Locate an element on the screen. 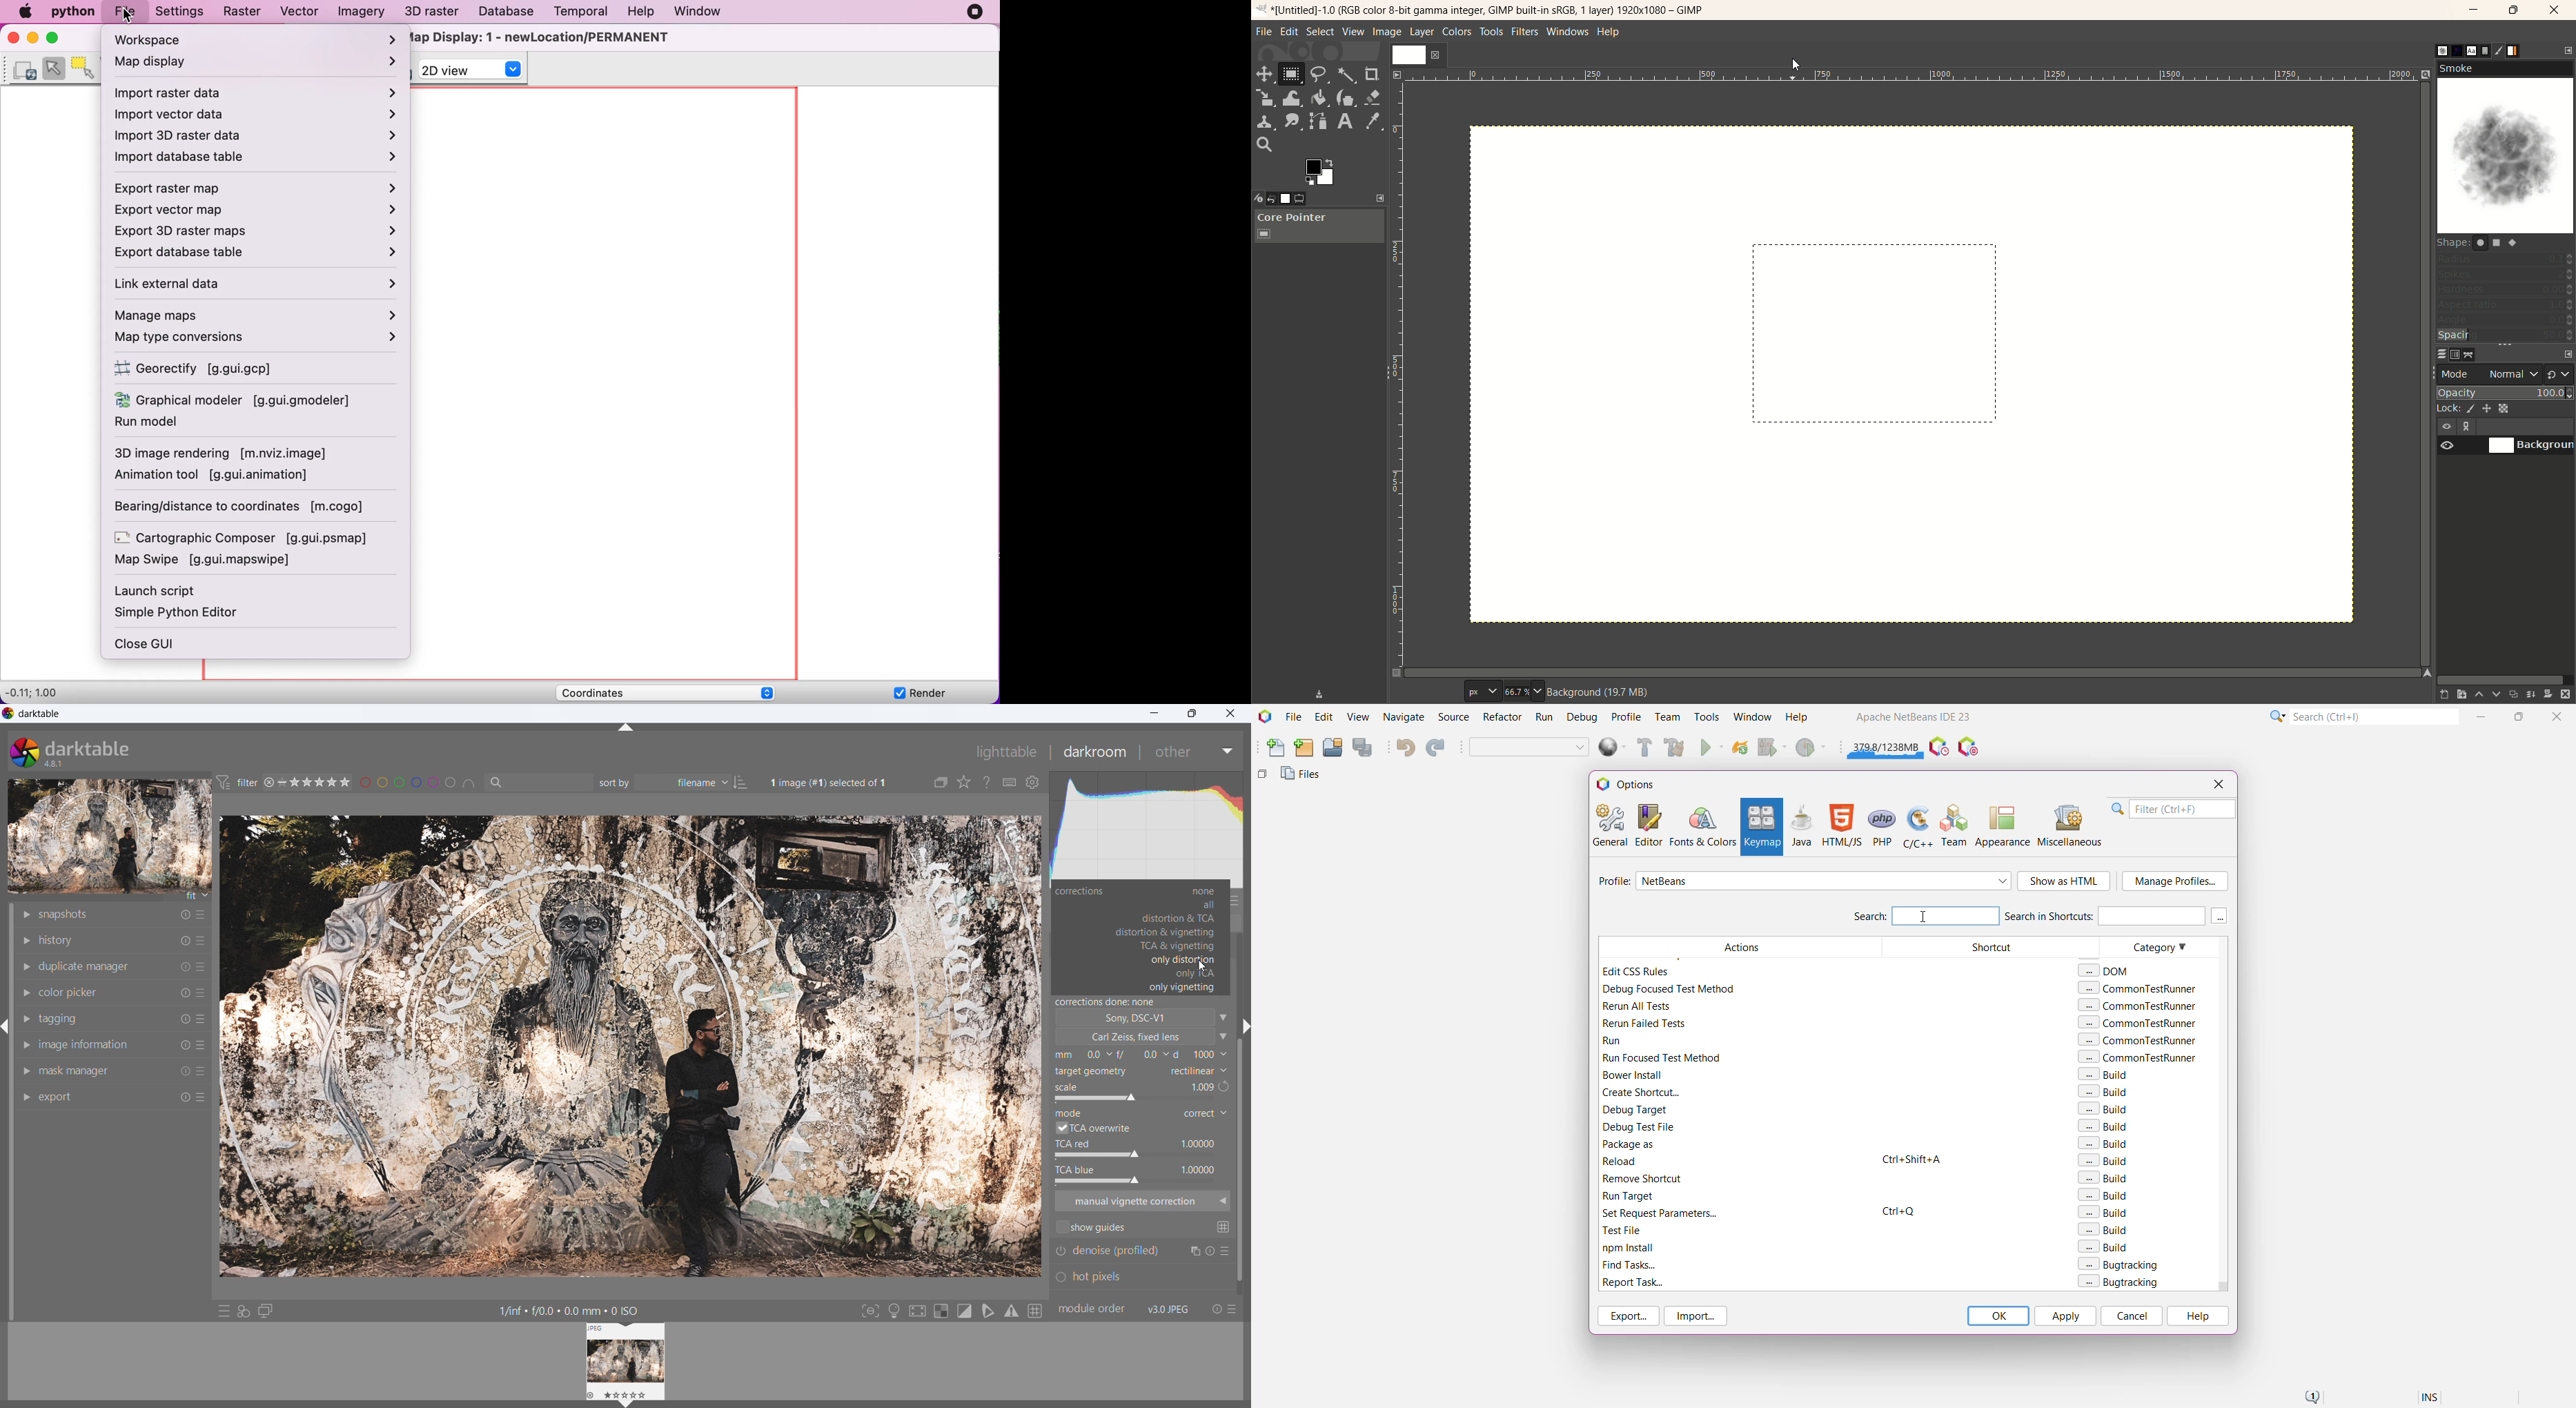 This screenshot has height=1428, width=2576. hot pixels is located at coordinates (1132, 1280).